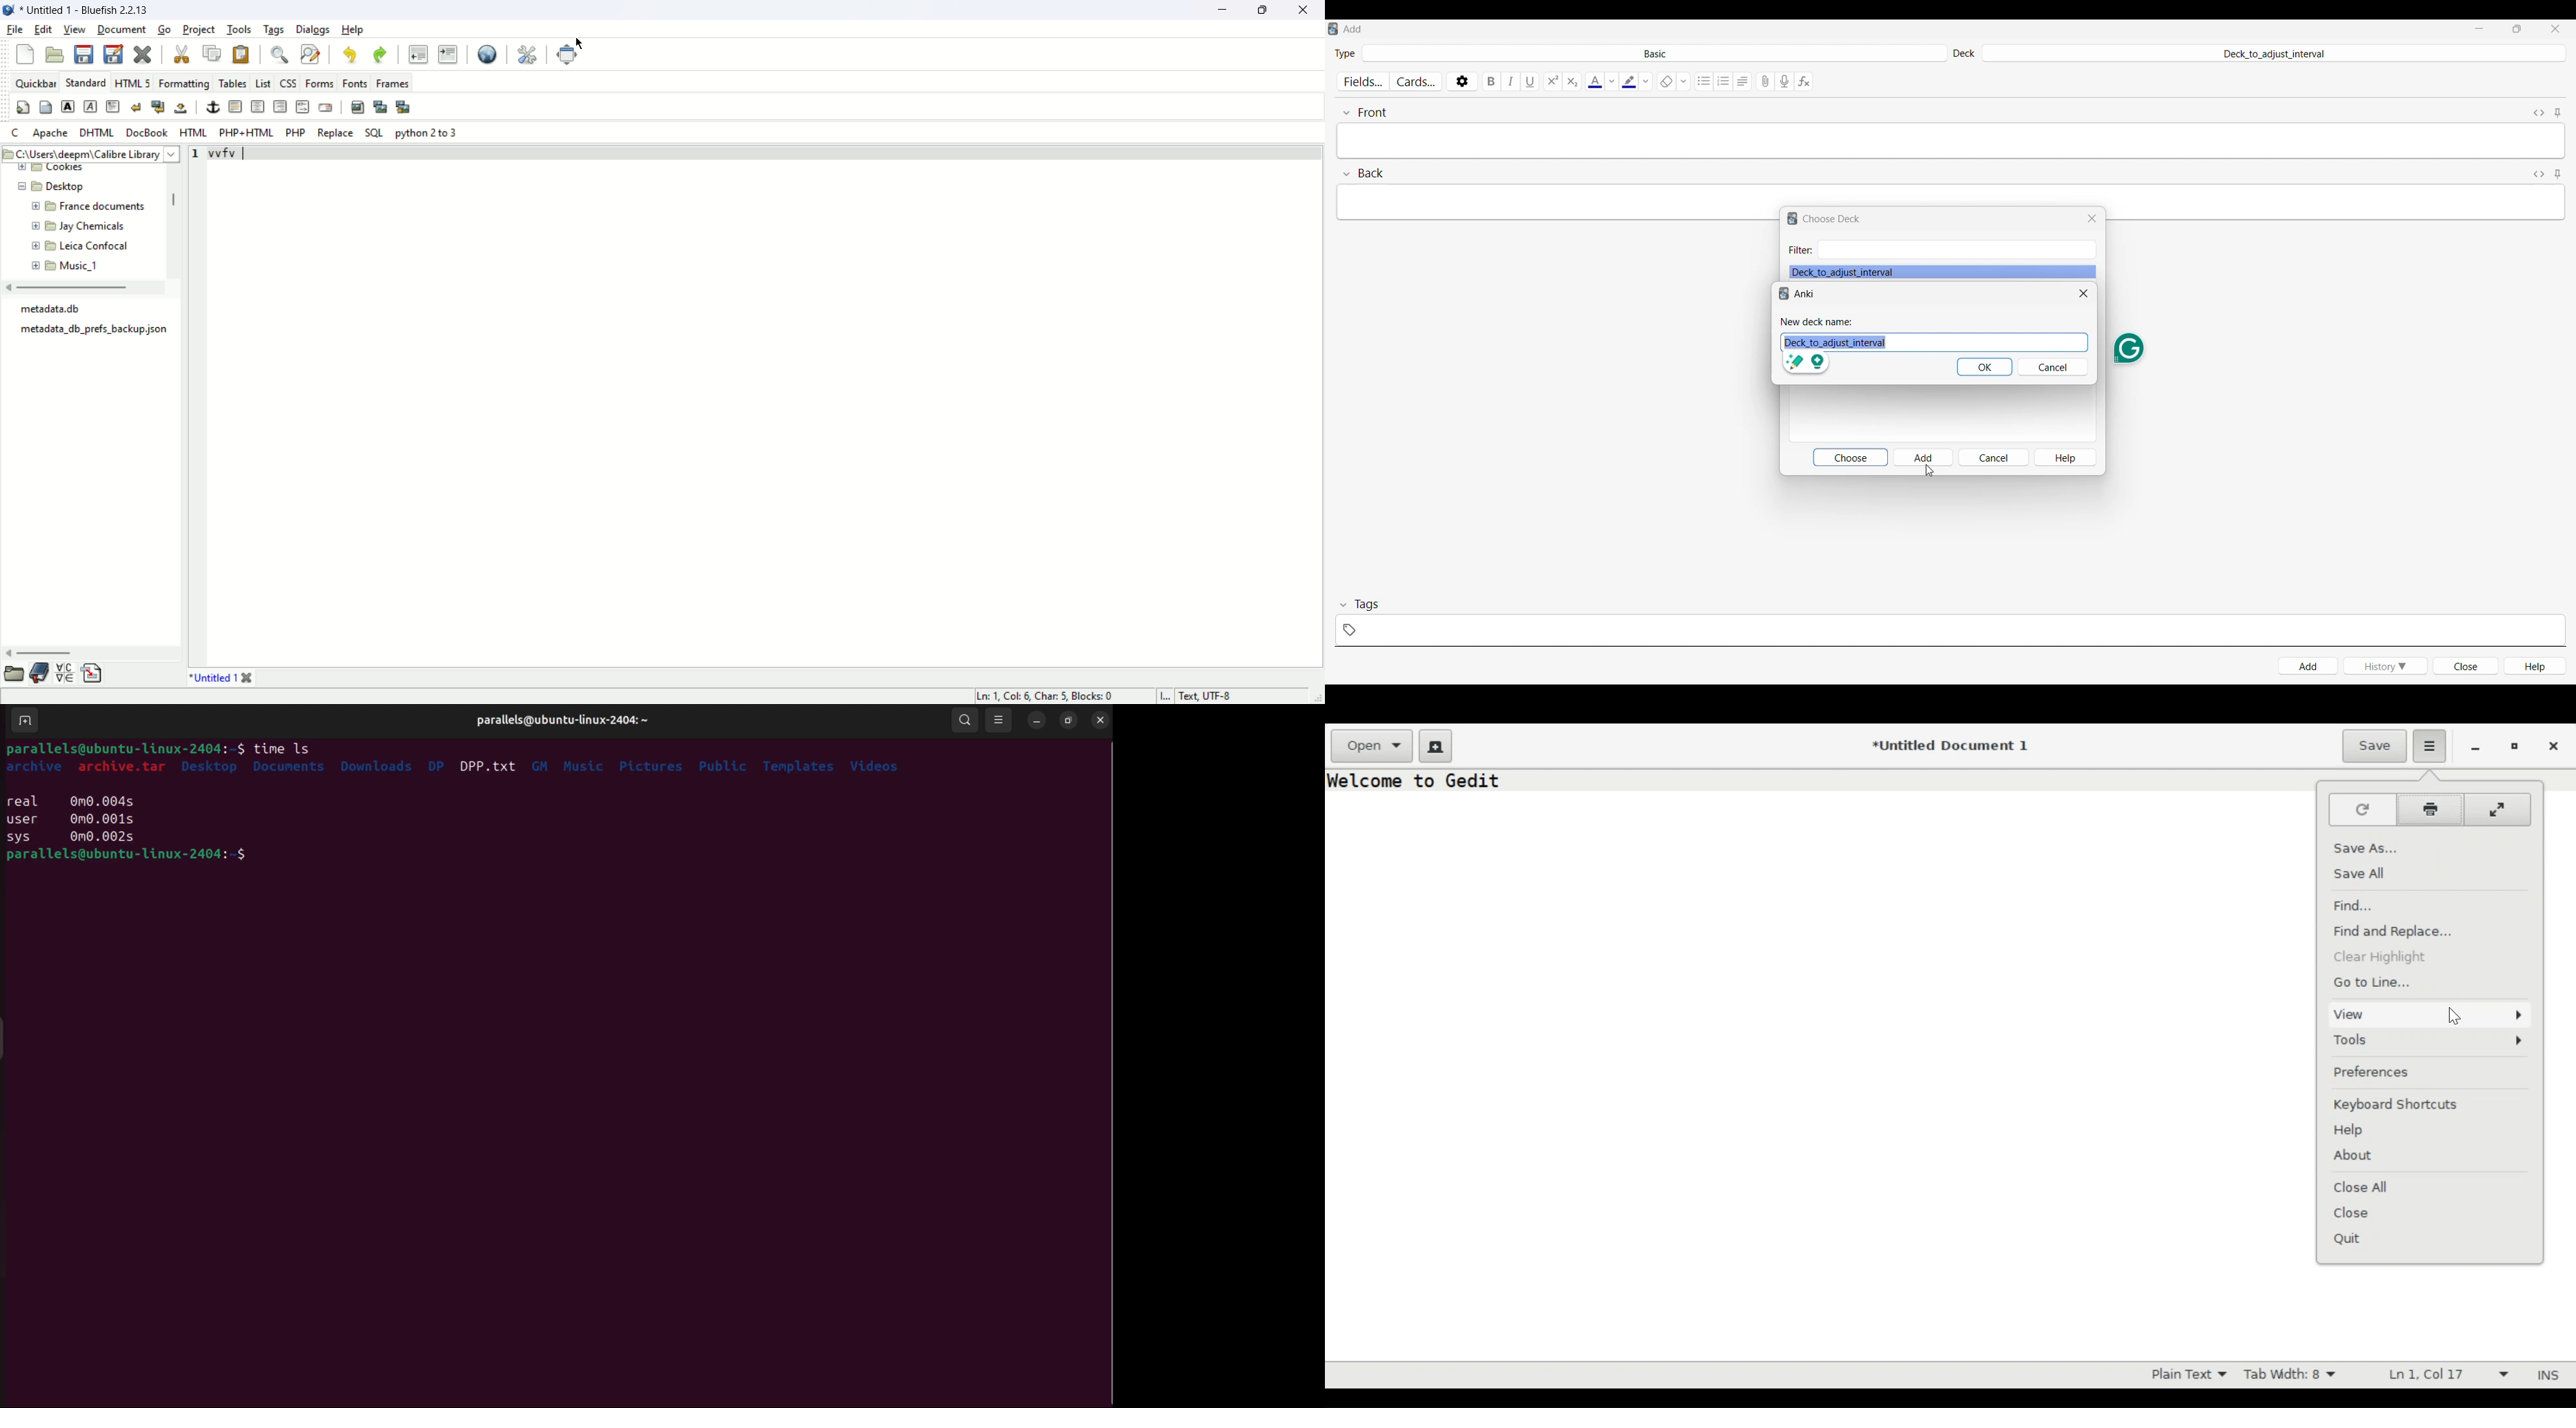 Image resolution: width=2576 pixels, height=1428 pixels. I want to click on Add, so click(1924, 457).